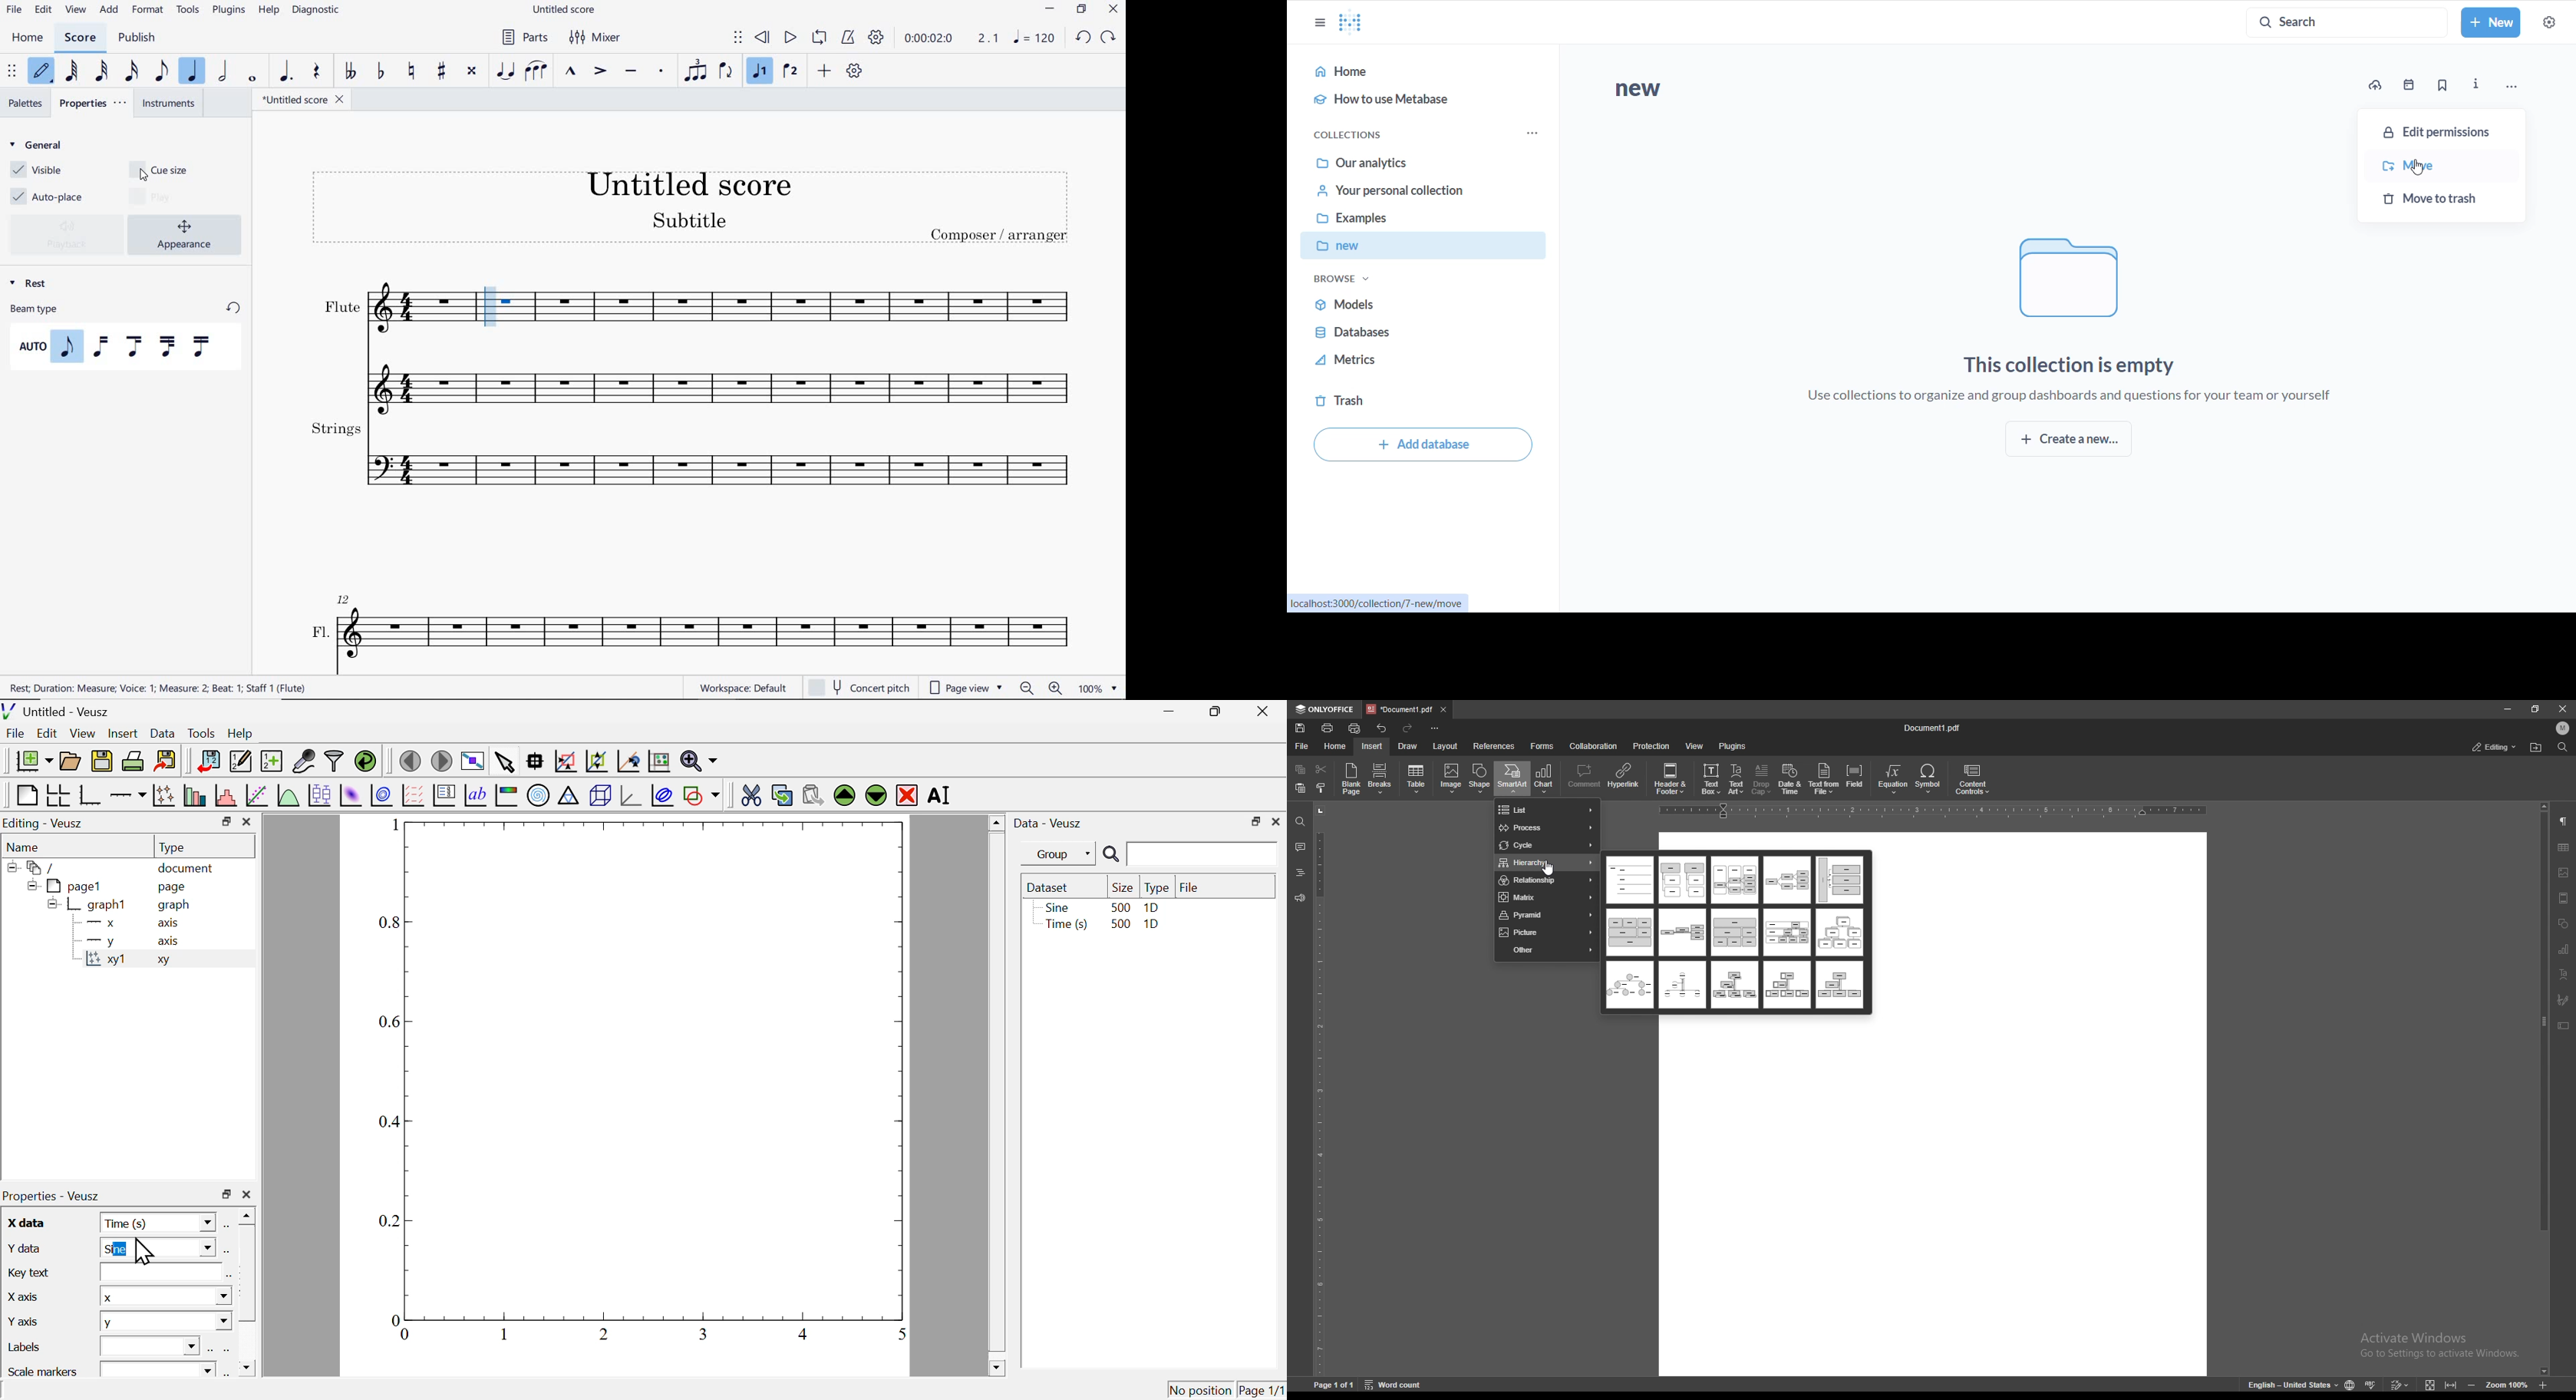 Image resolution: width=2576 pixels, height=1400 pixels. What do you see at coordinates (387, 310) in the screenshot?
I see `flute` at bounding box center [387, 310].